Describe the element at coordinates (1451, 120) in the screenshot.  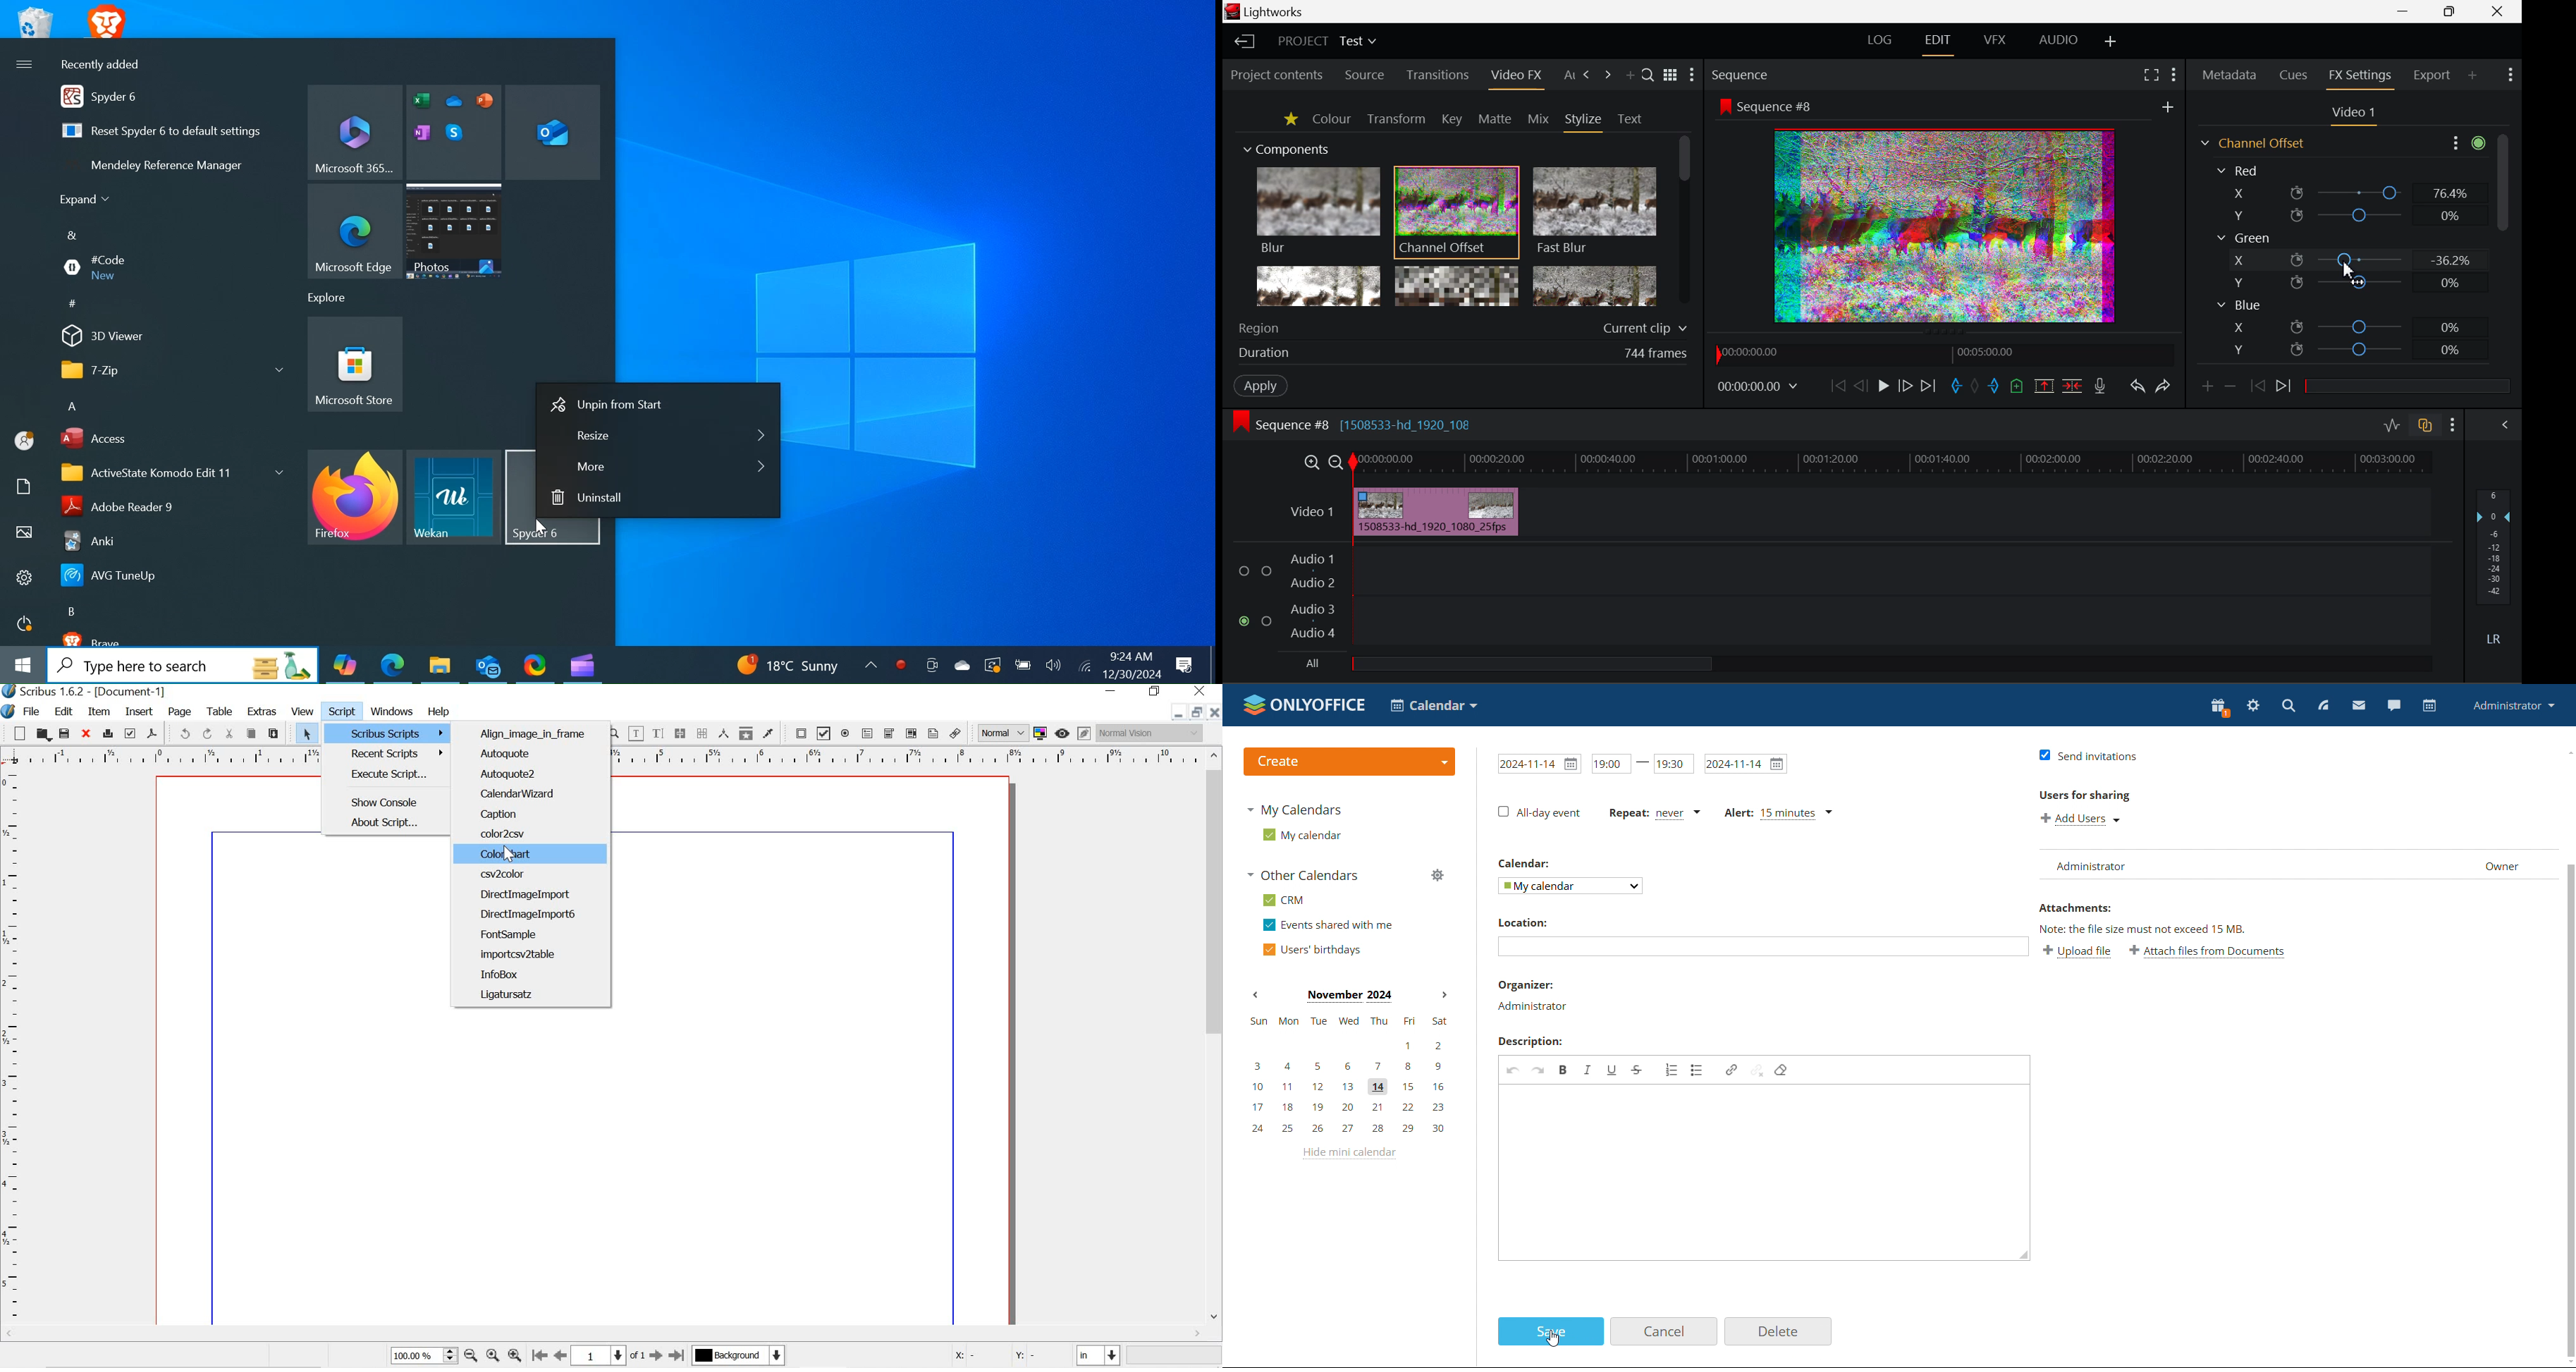
I see `Key` at that location.